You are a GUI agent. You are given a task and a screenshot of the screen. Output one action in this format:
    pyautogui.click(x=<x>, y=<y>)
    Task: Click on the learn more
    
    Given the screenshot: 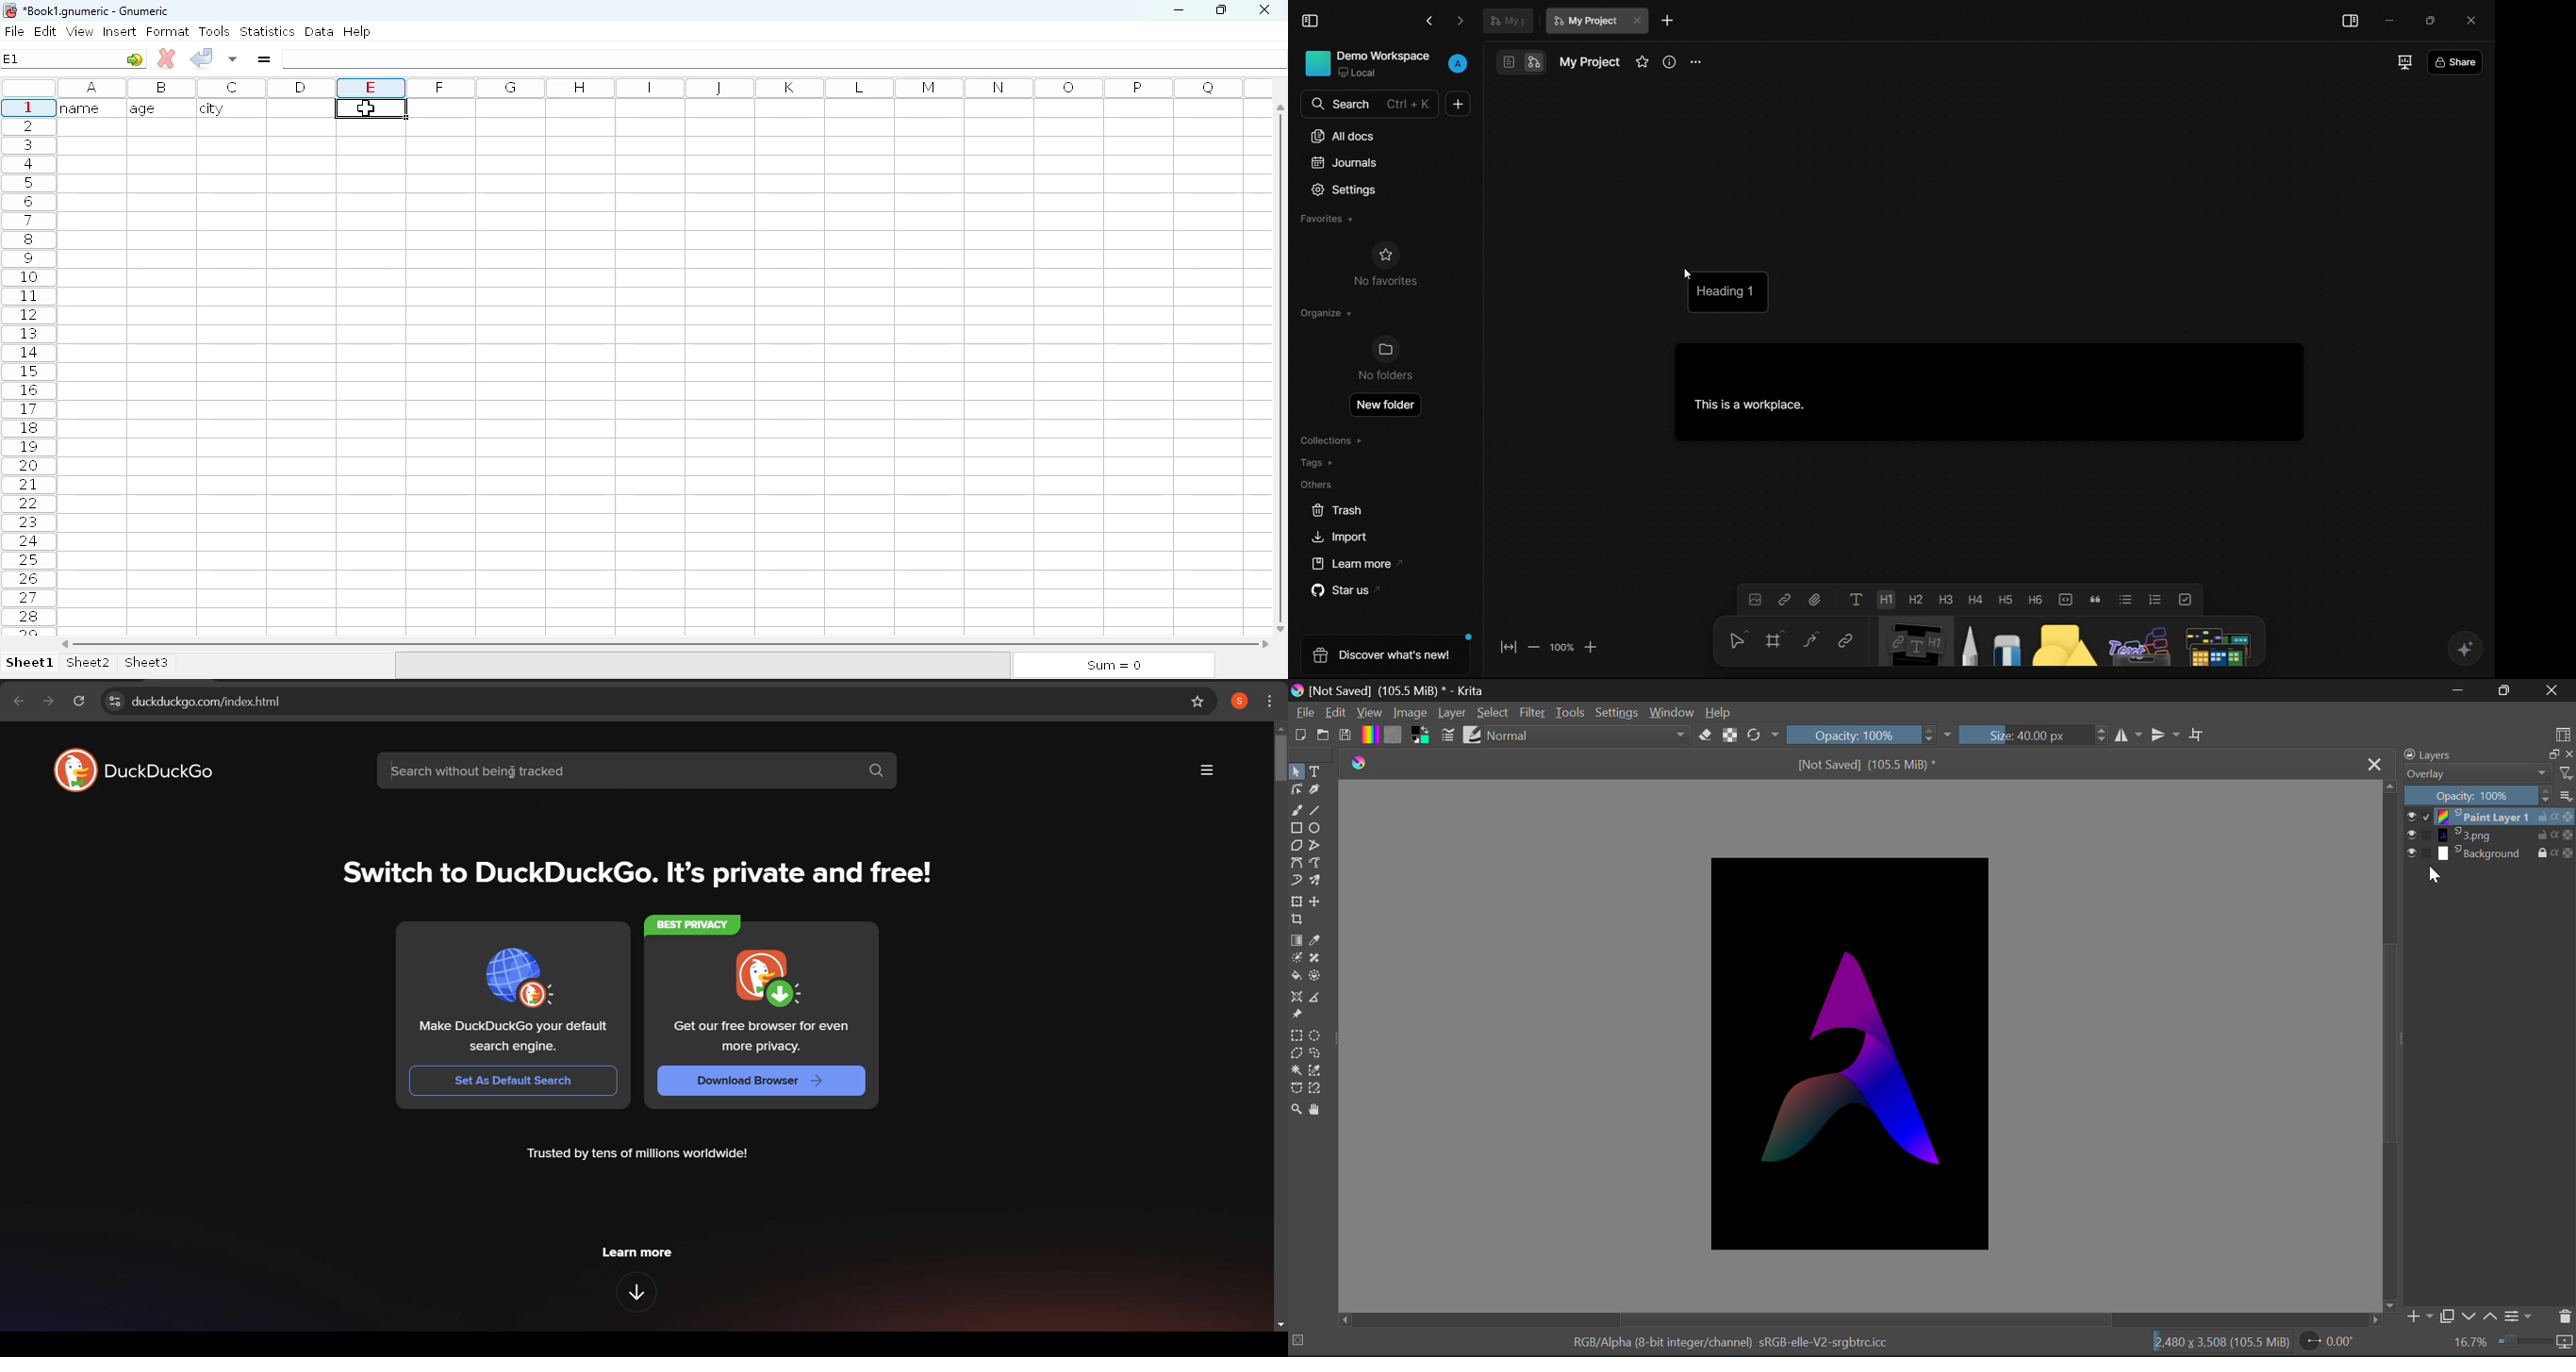 What is the action you would take?
    pyautogui.click(x=1351, y=565)
    